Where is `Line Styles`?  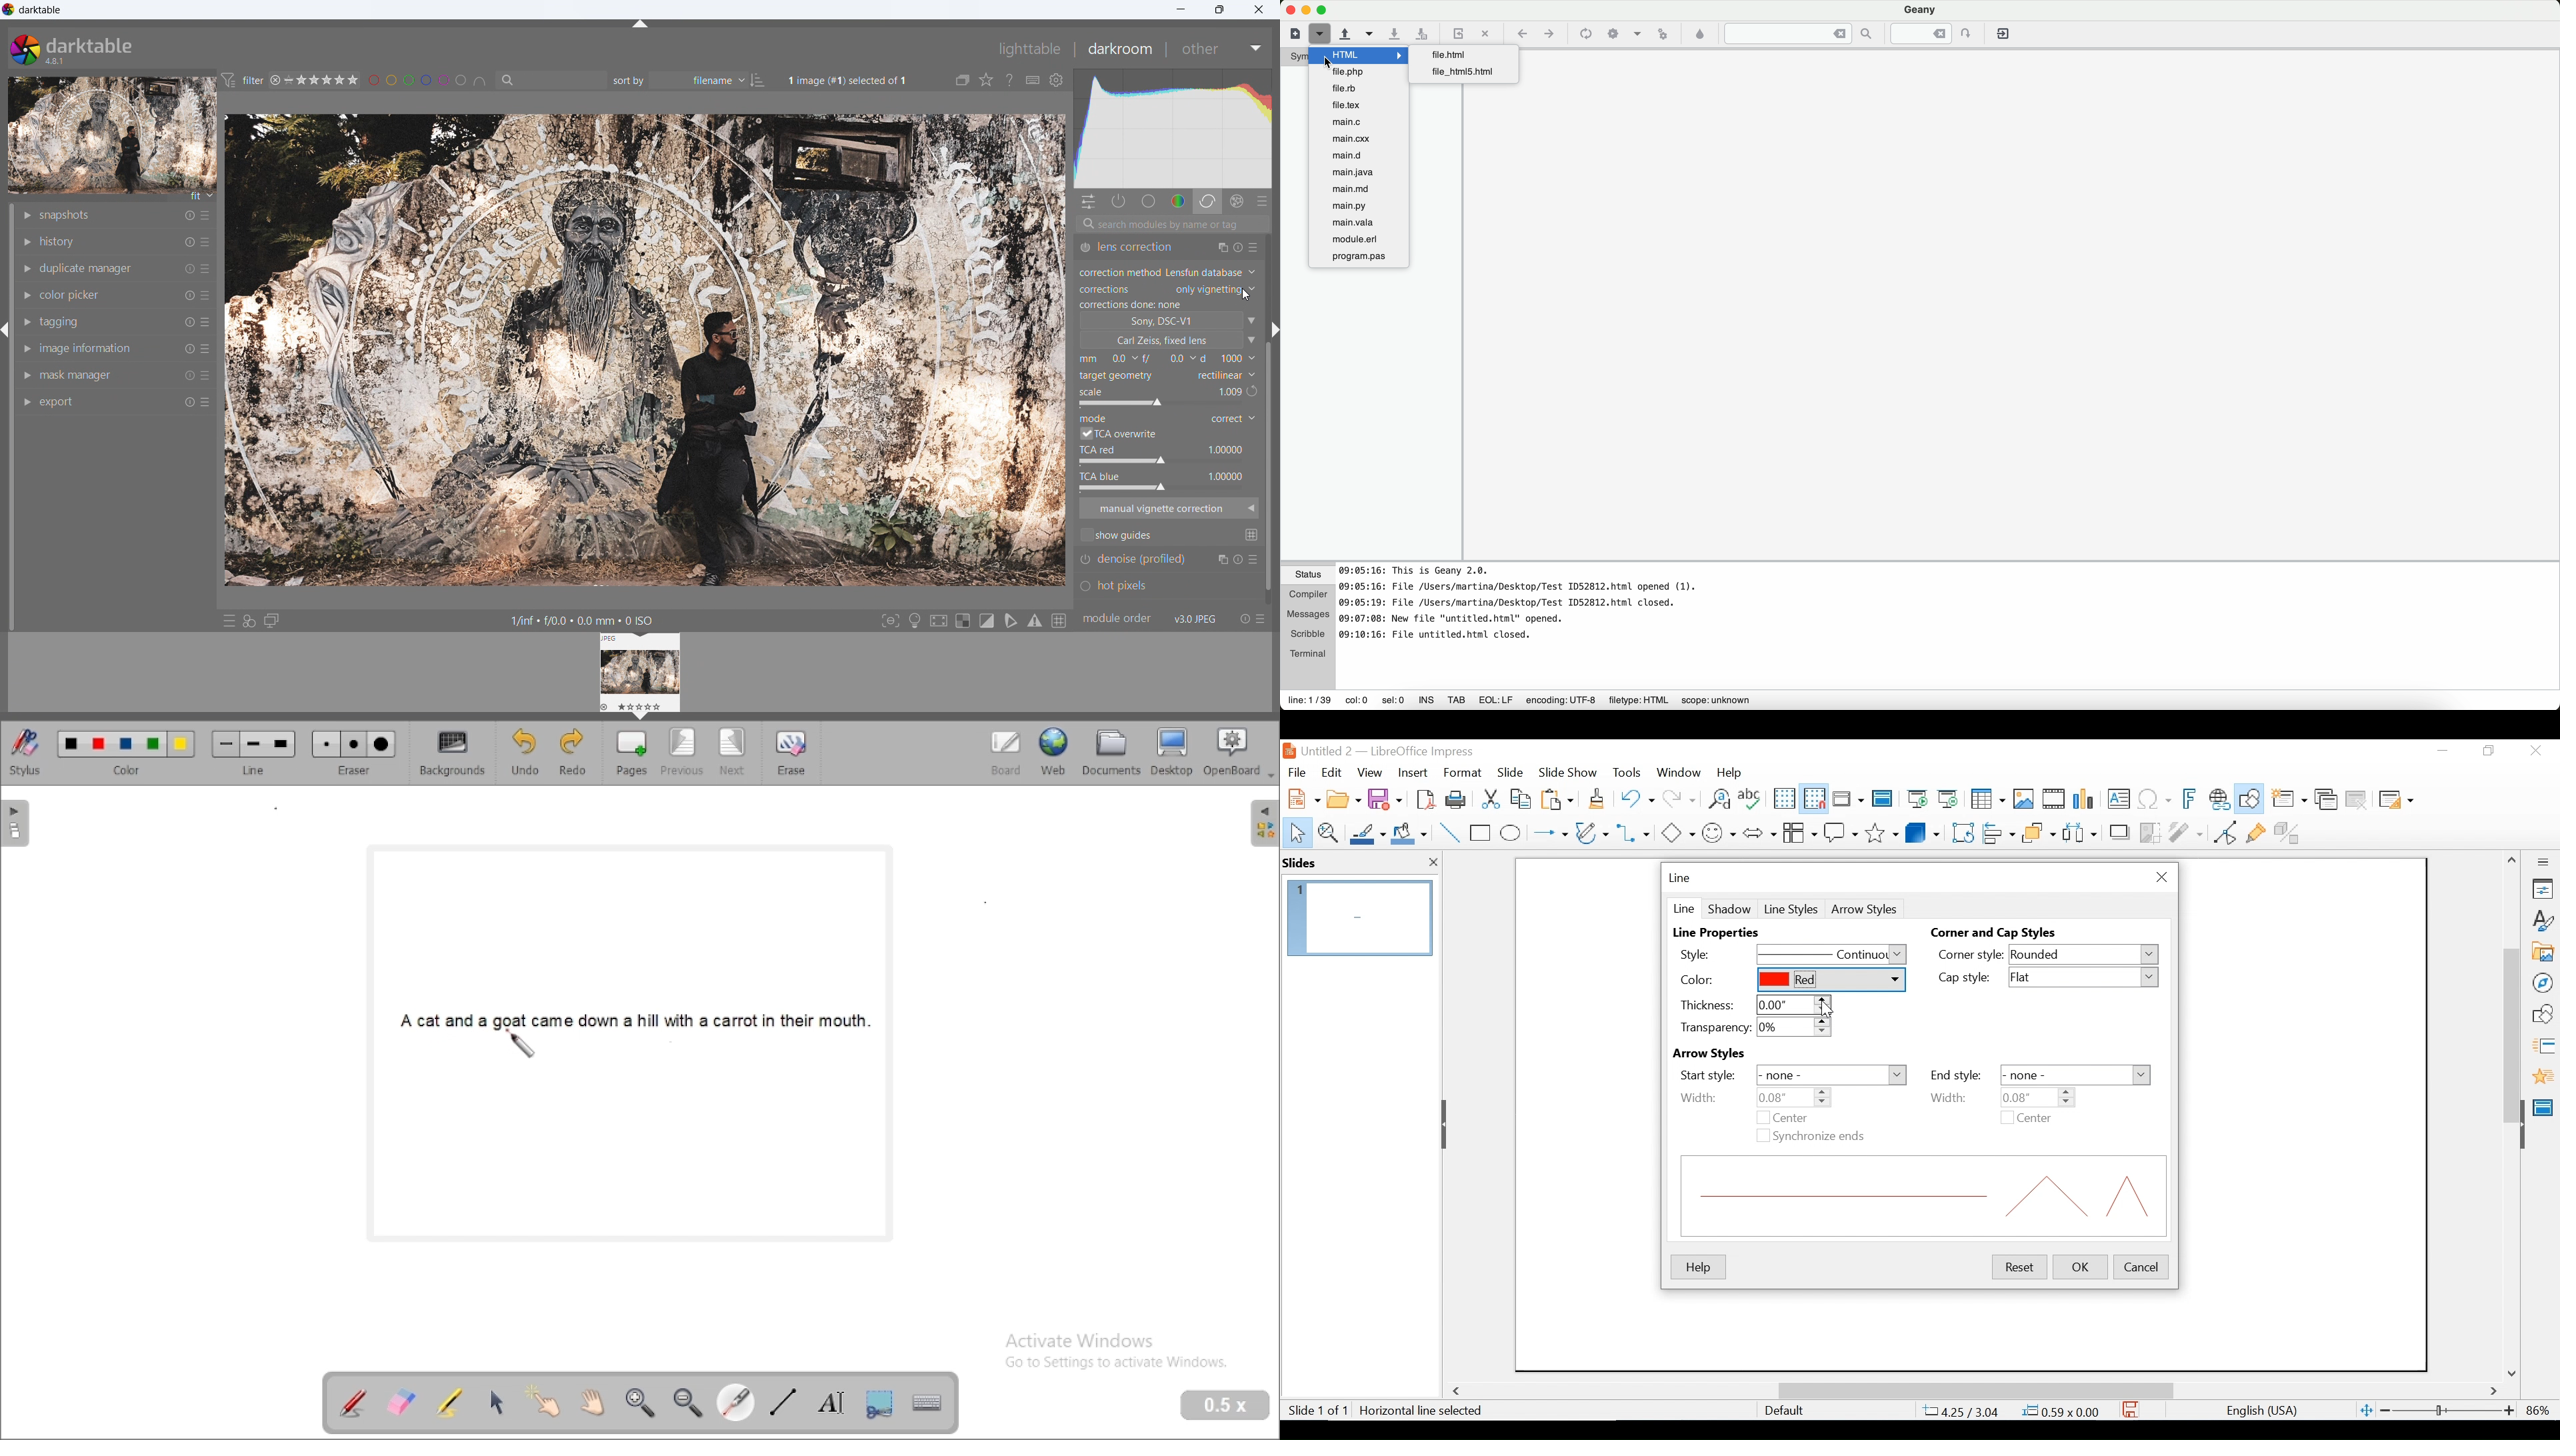 Line Styles is located at coordinates (1791, 909).